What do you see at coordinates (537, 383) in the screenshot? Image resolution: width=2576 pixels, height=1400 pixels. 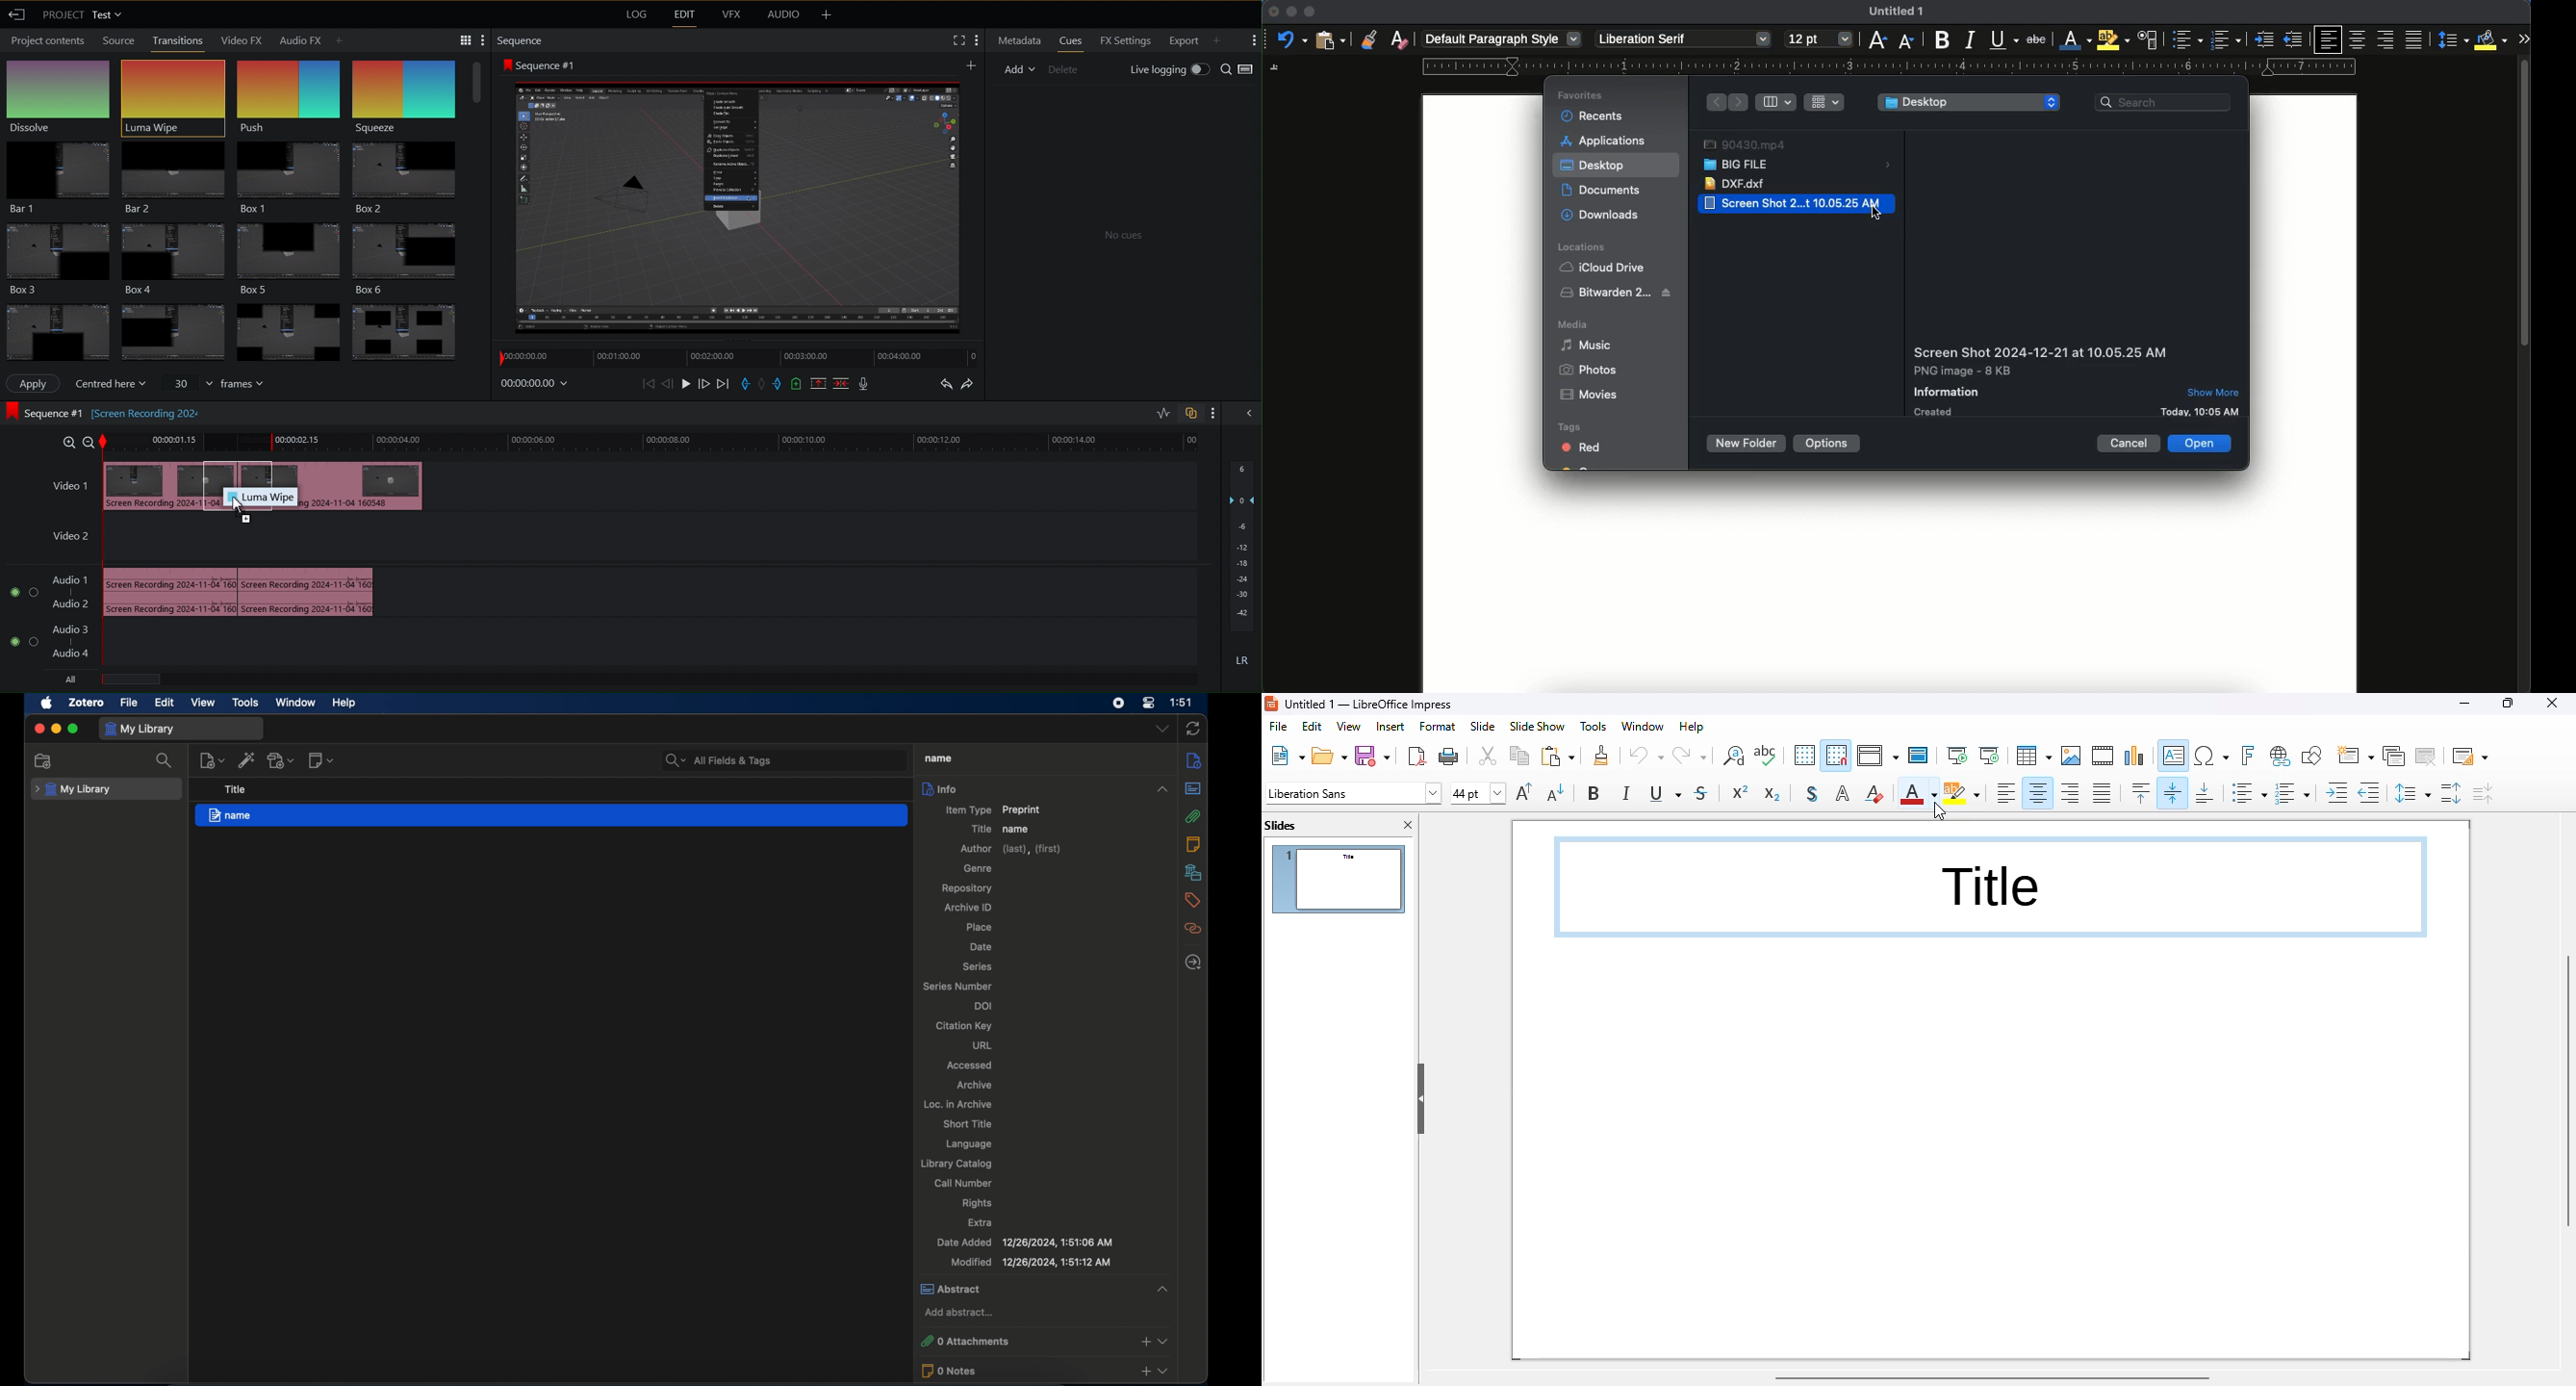 I see `Timestamp` at bounding box center [537, 383].